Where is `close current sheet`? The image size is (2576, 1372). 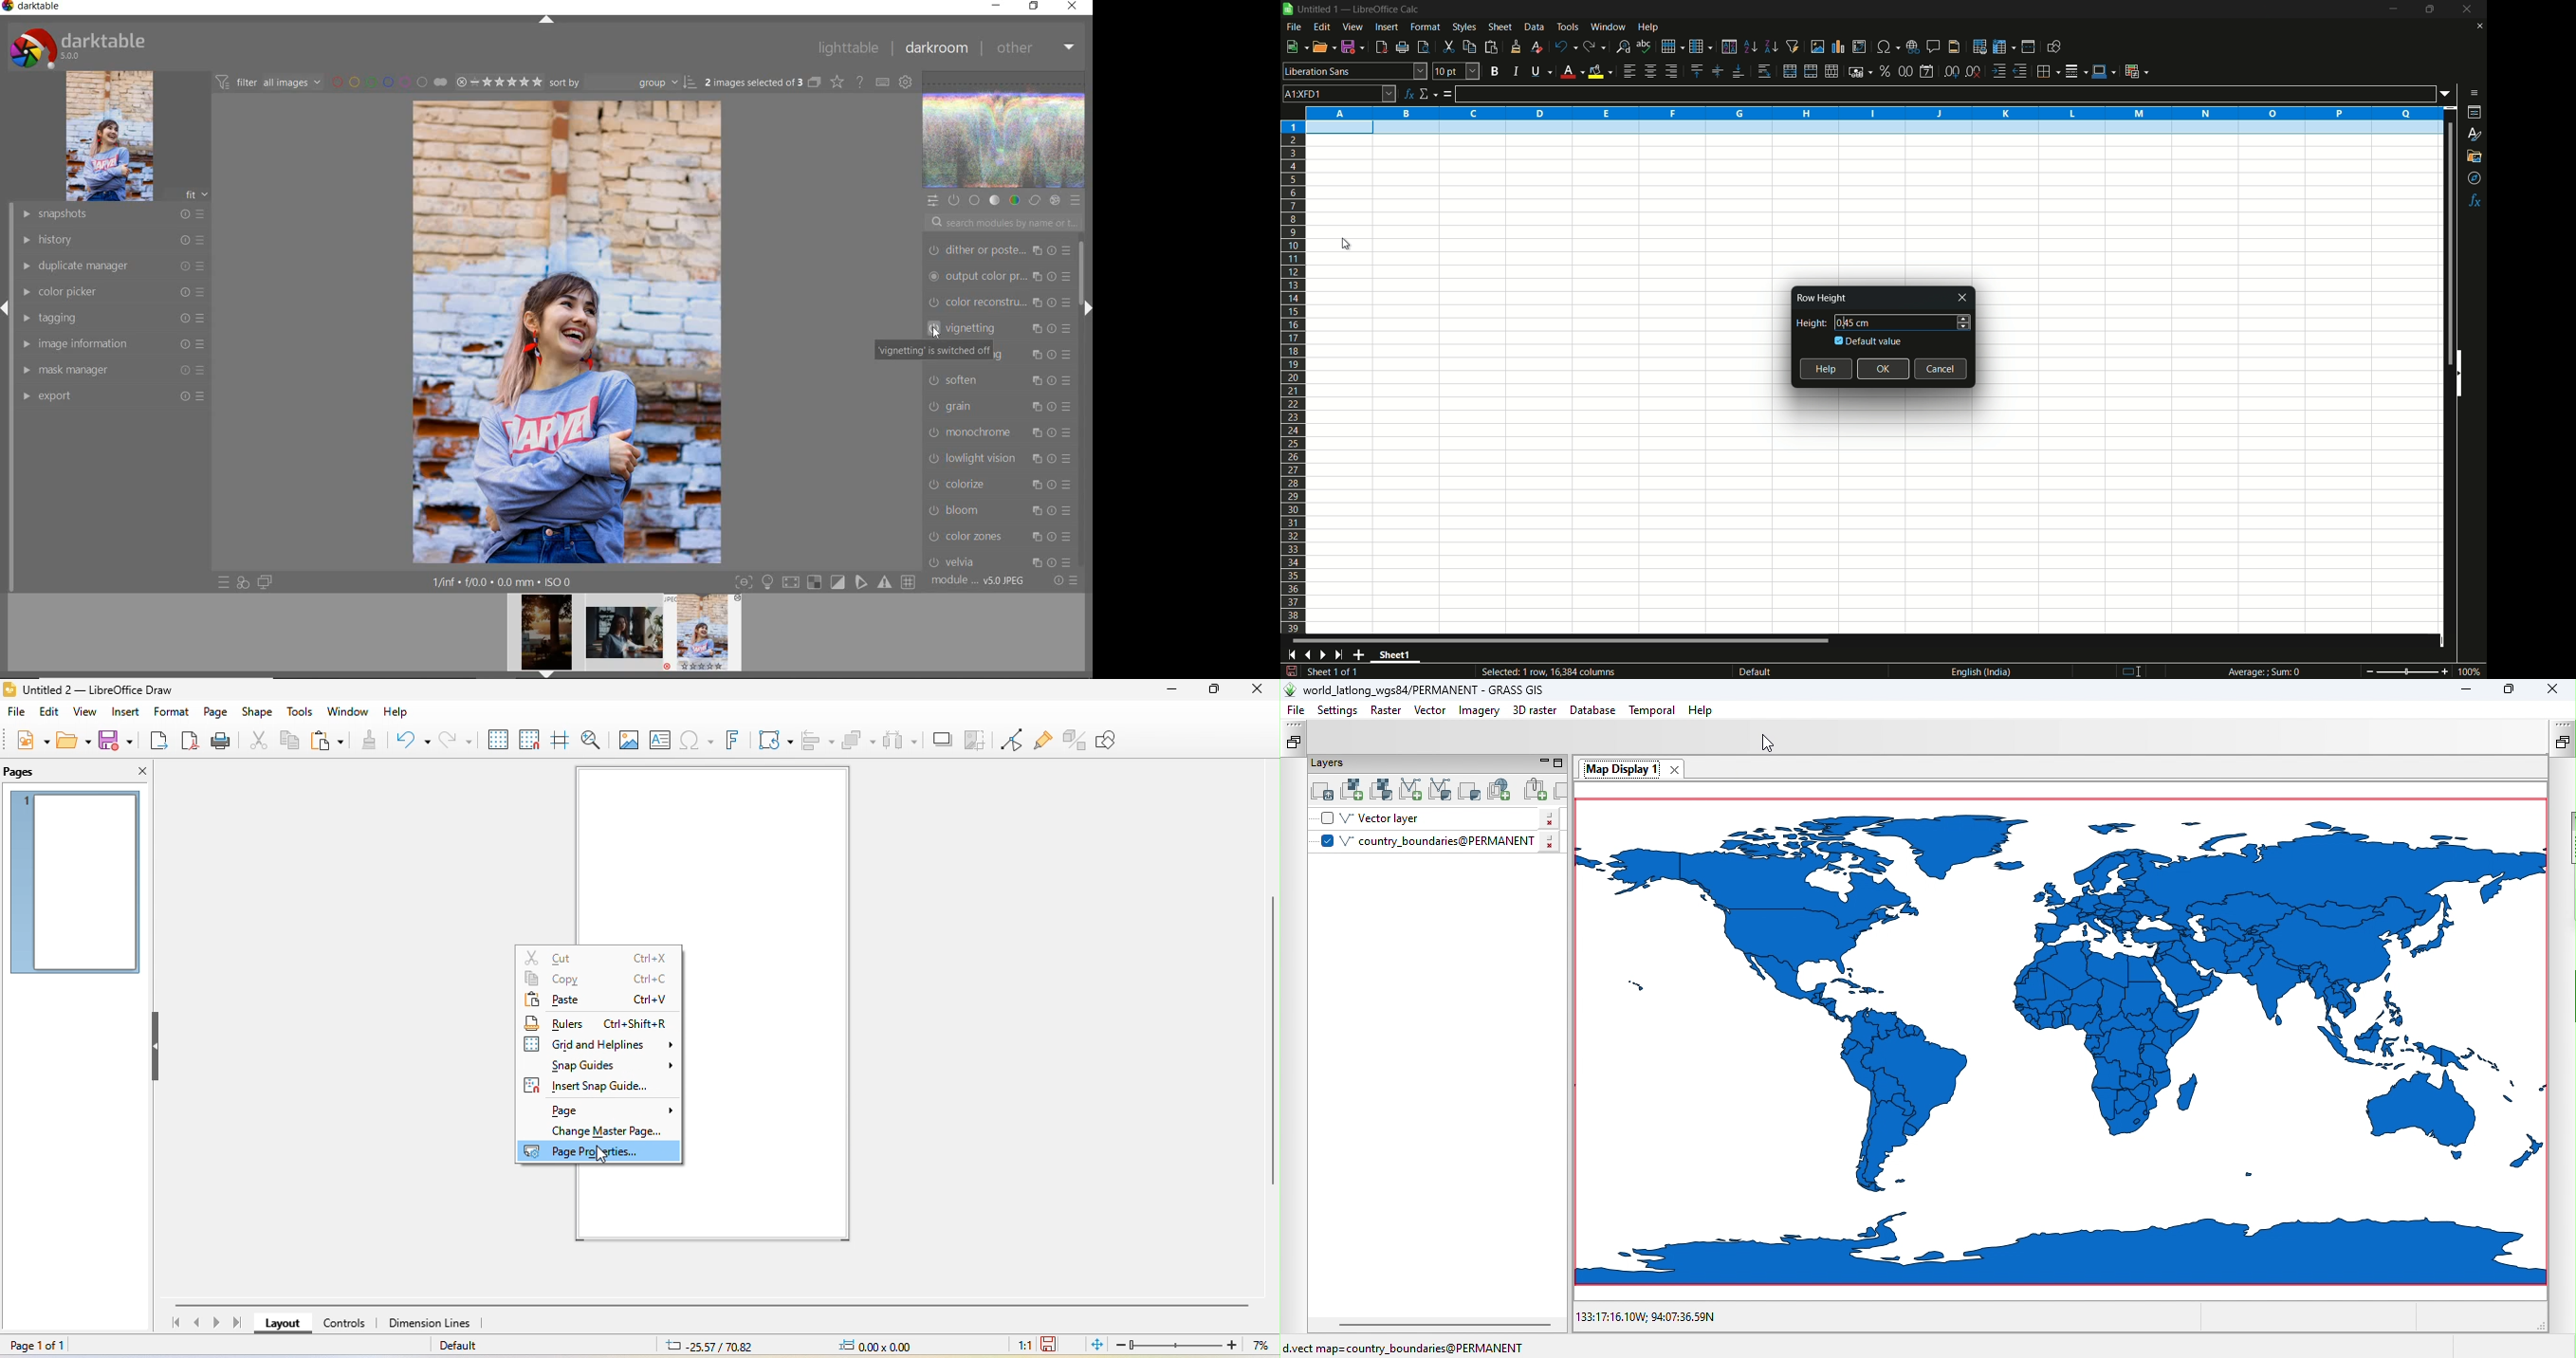 close current sheet is located at coordinates (2479, 29).